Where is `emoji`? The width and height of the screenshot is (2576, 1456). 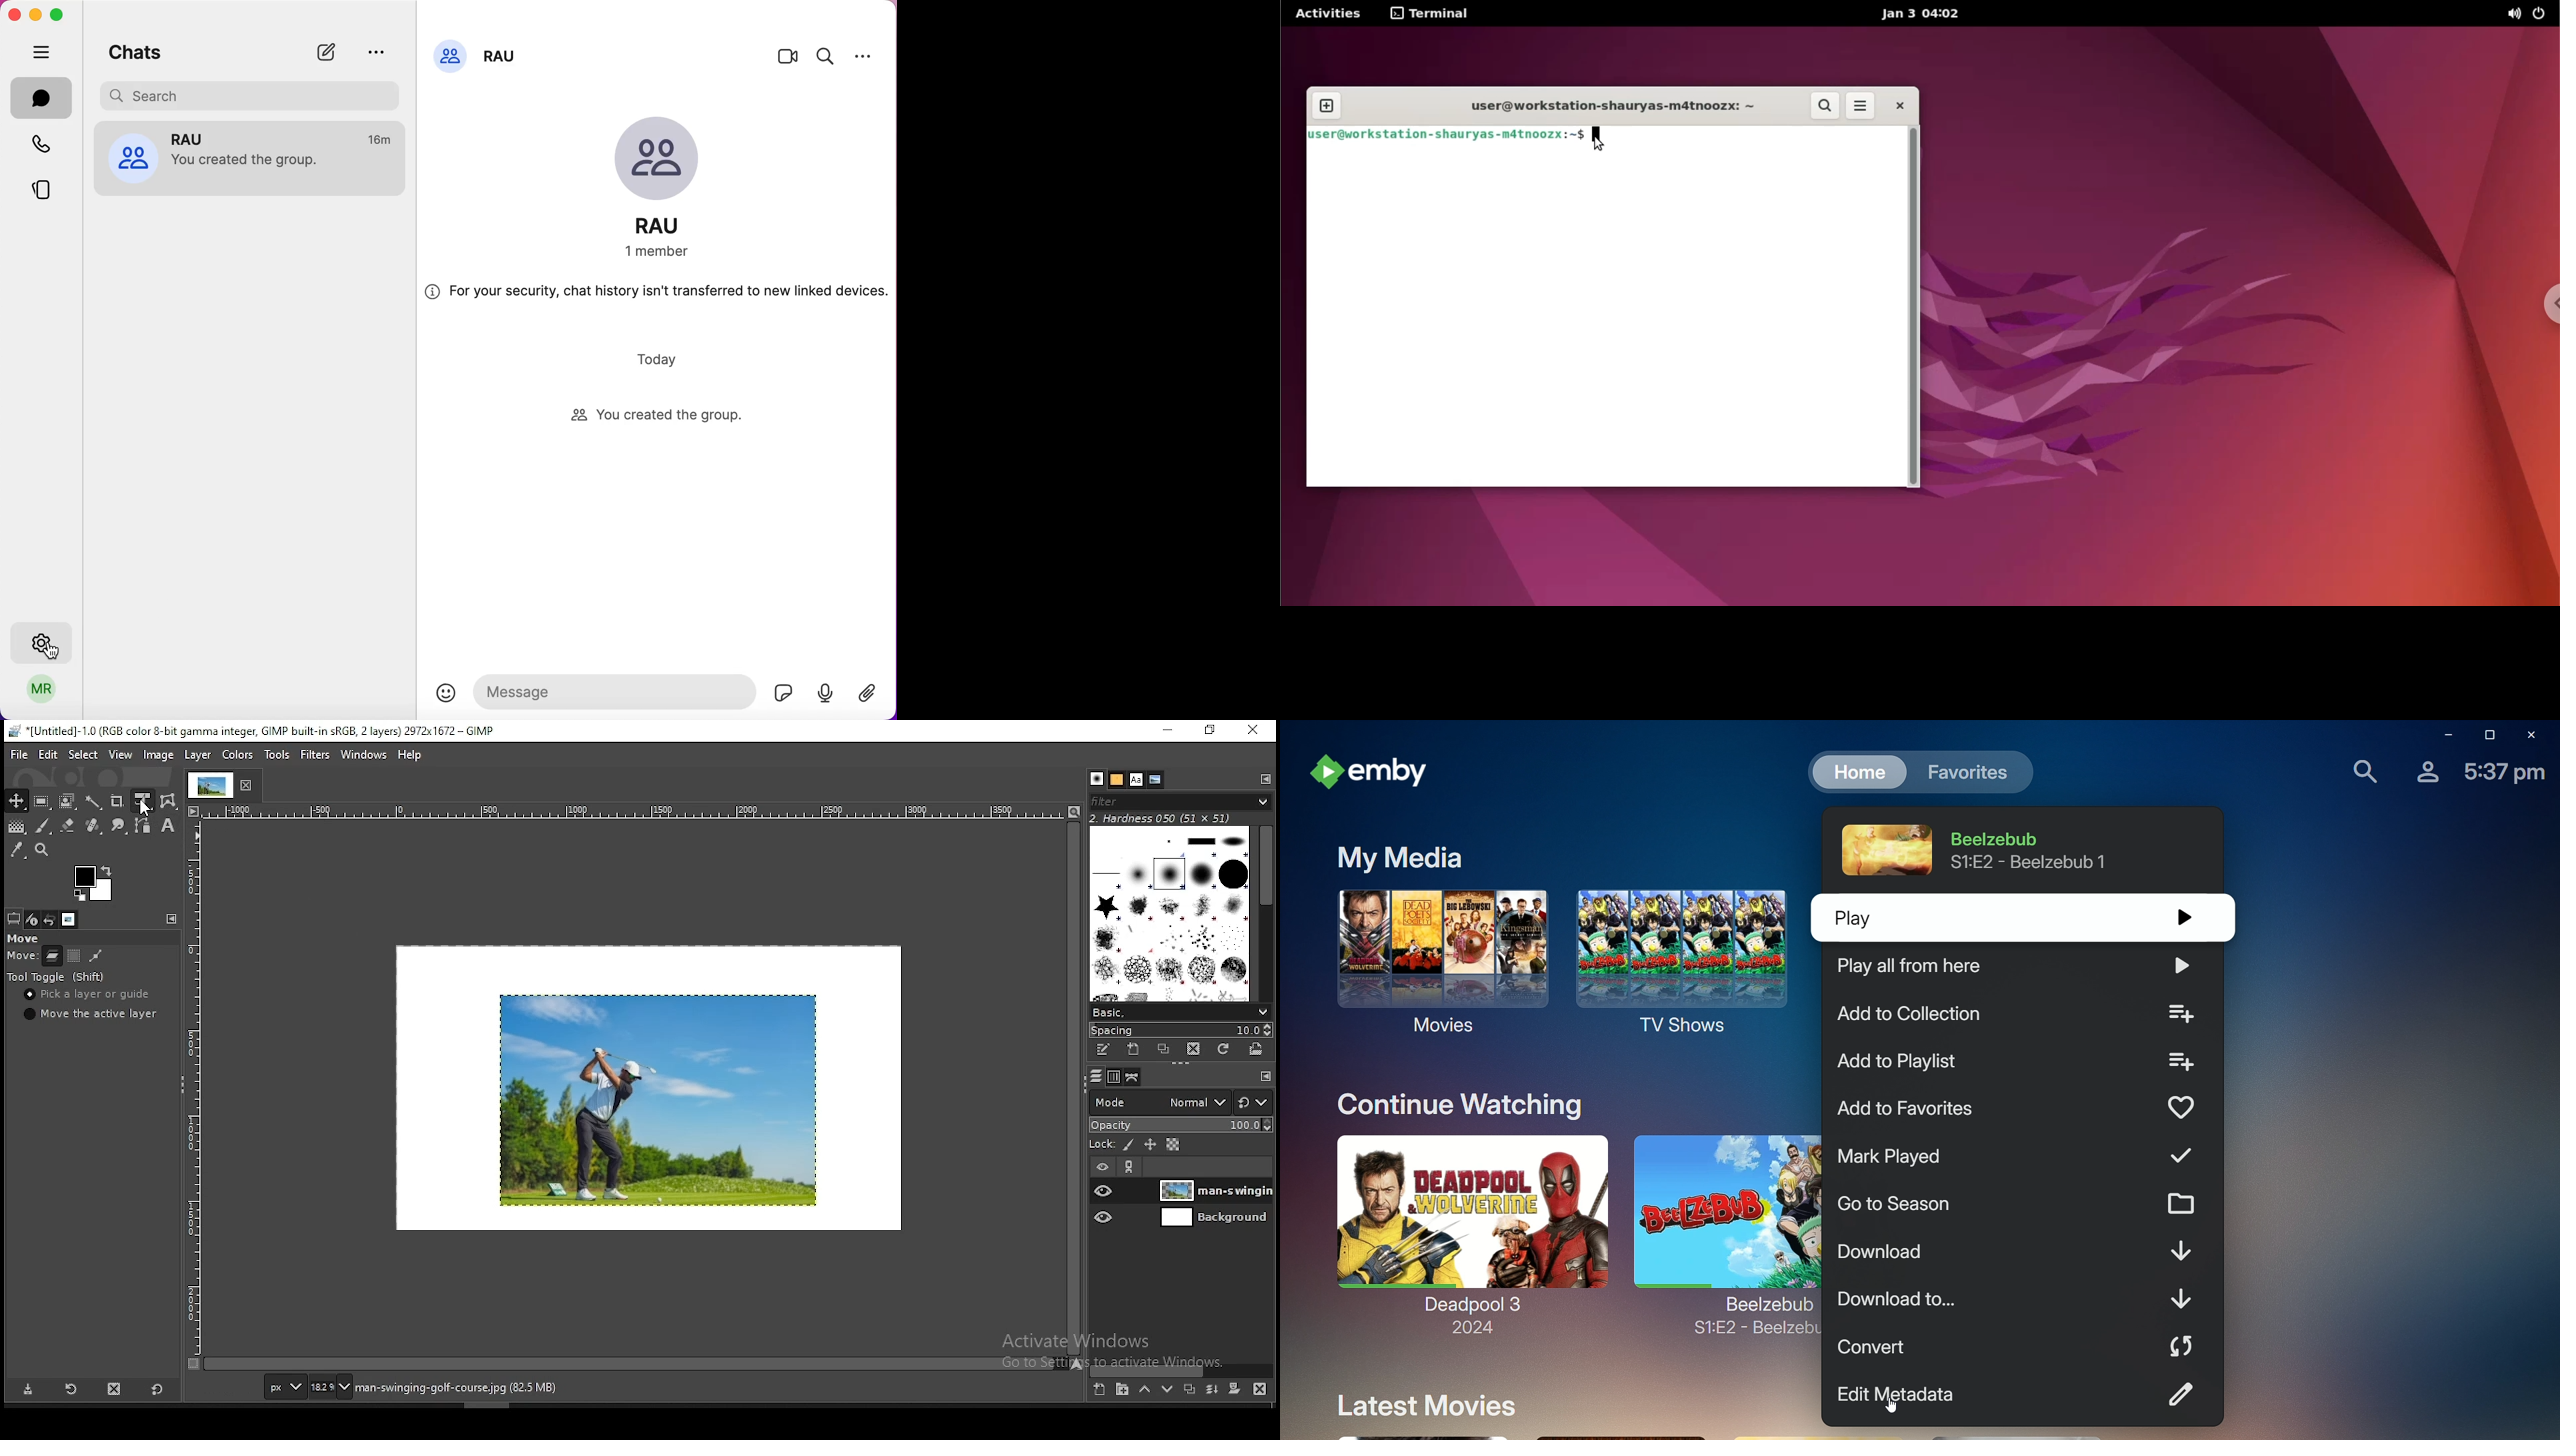 emoji is located at coordinates (446, 693).